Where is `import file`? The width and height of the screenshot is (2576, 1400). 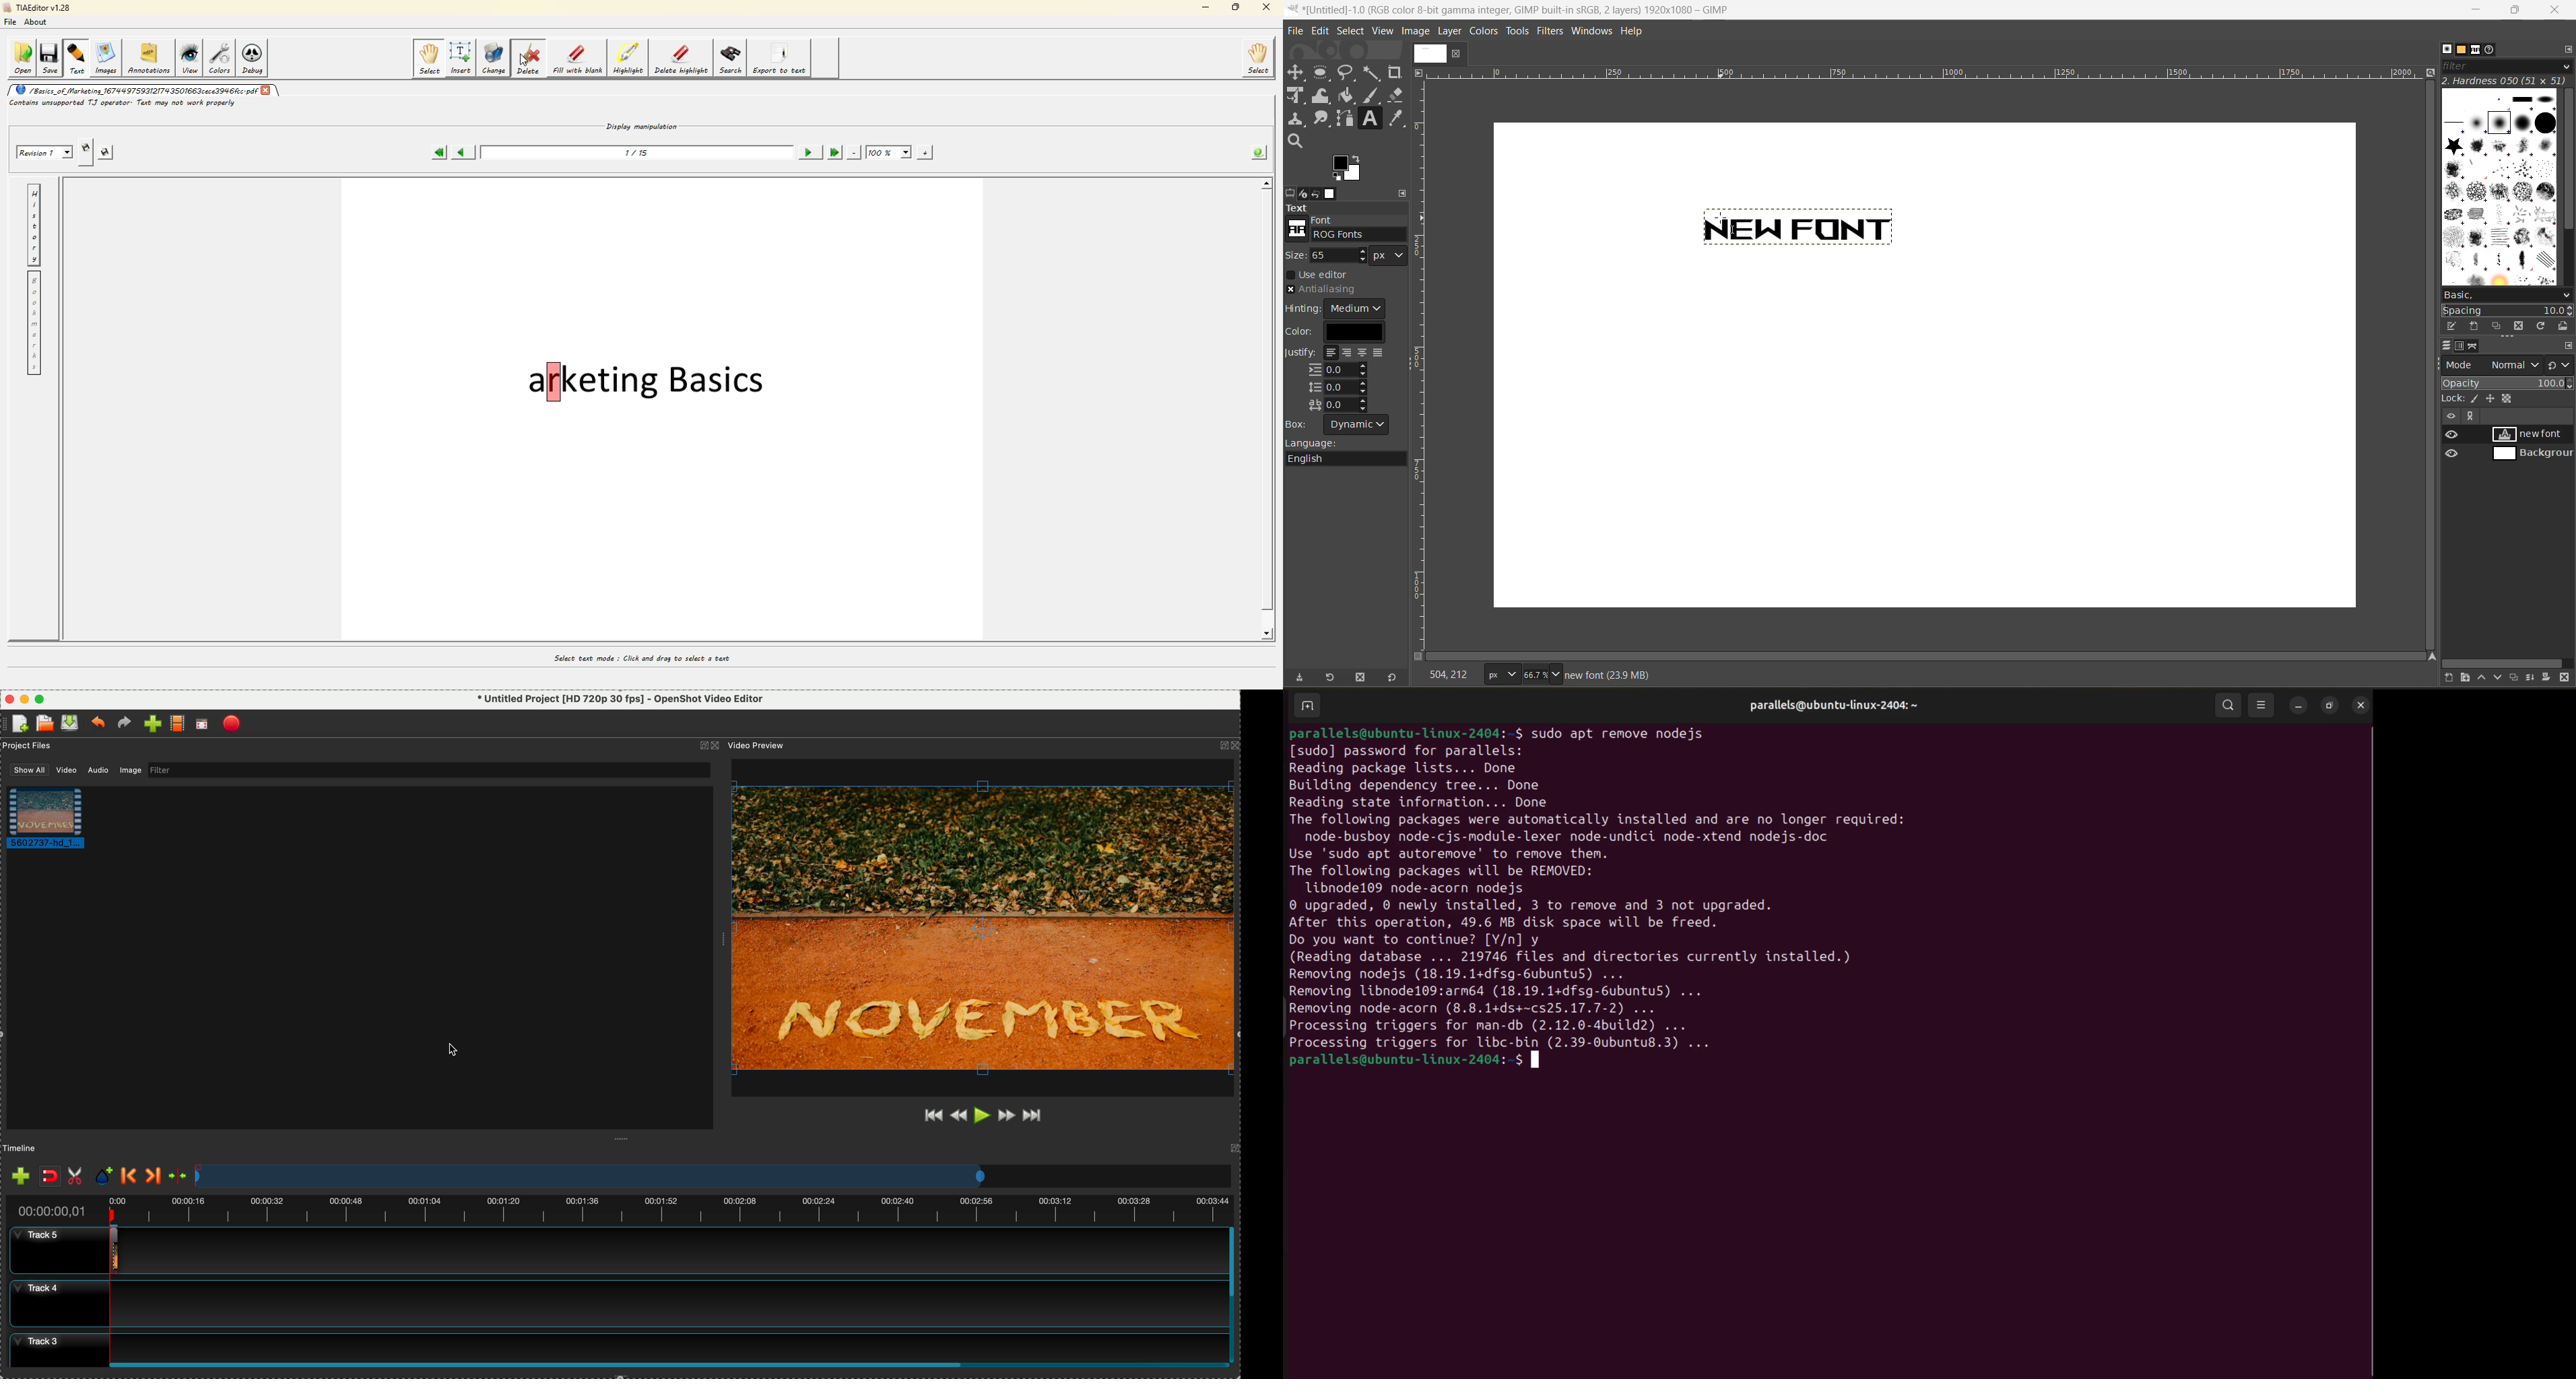
import file is located at coordinates (149, 723).